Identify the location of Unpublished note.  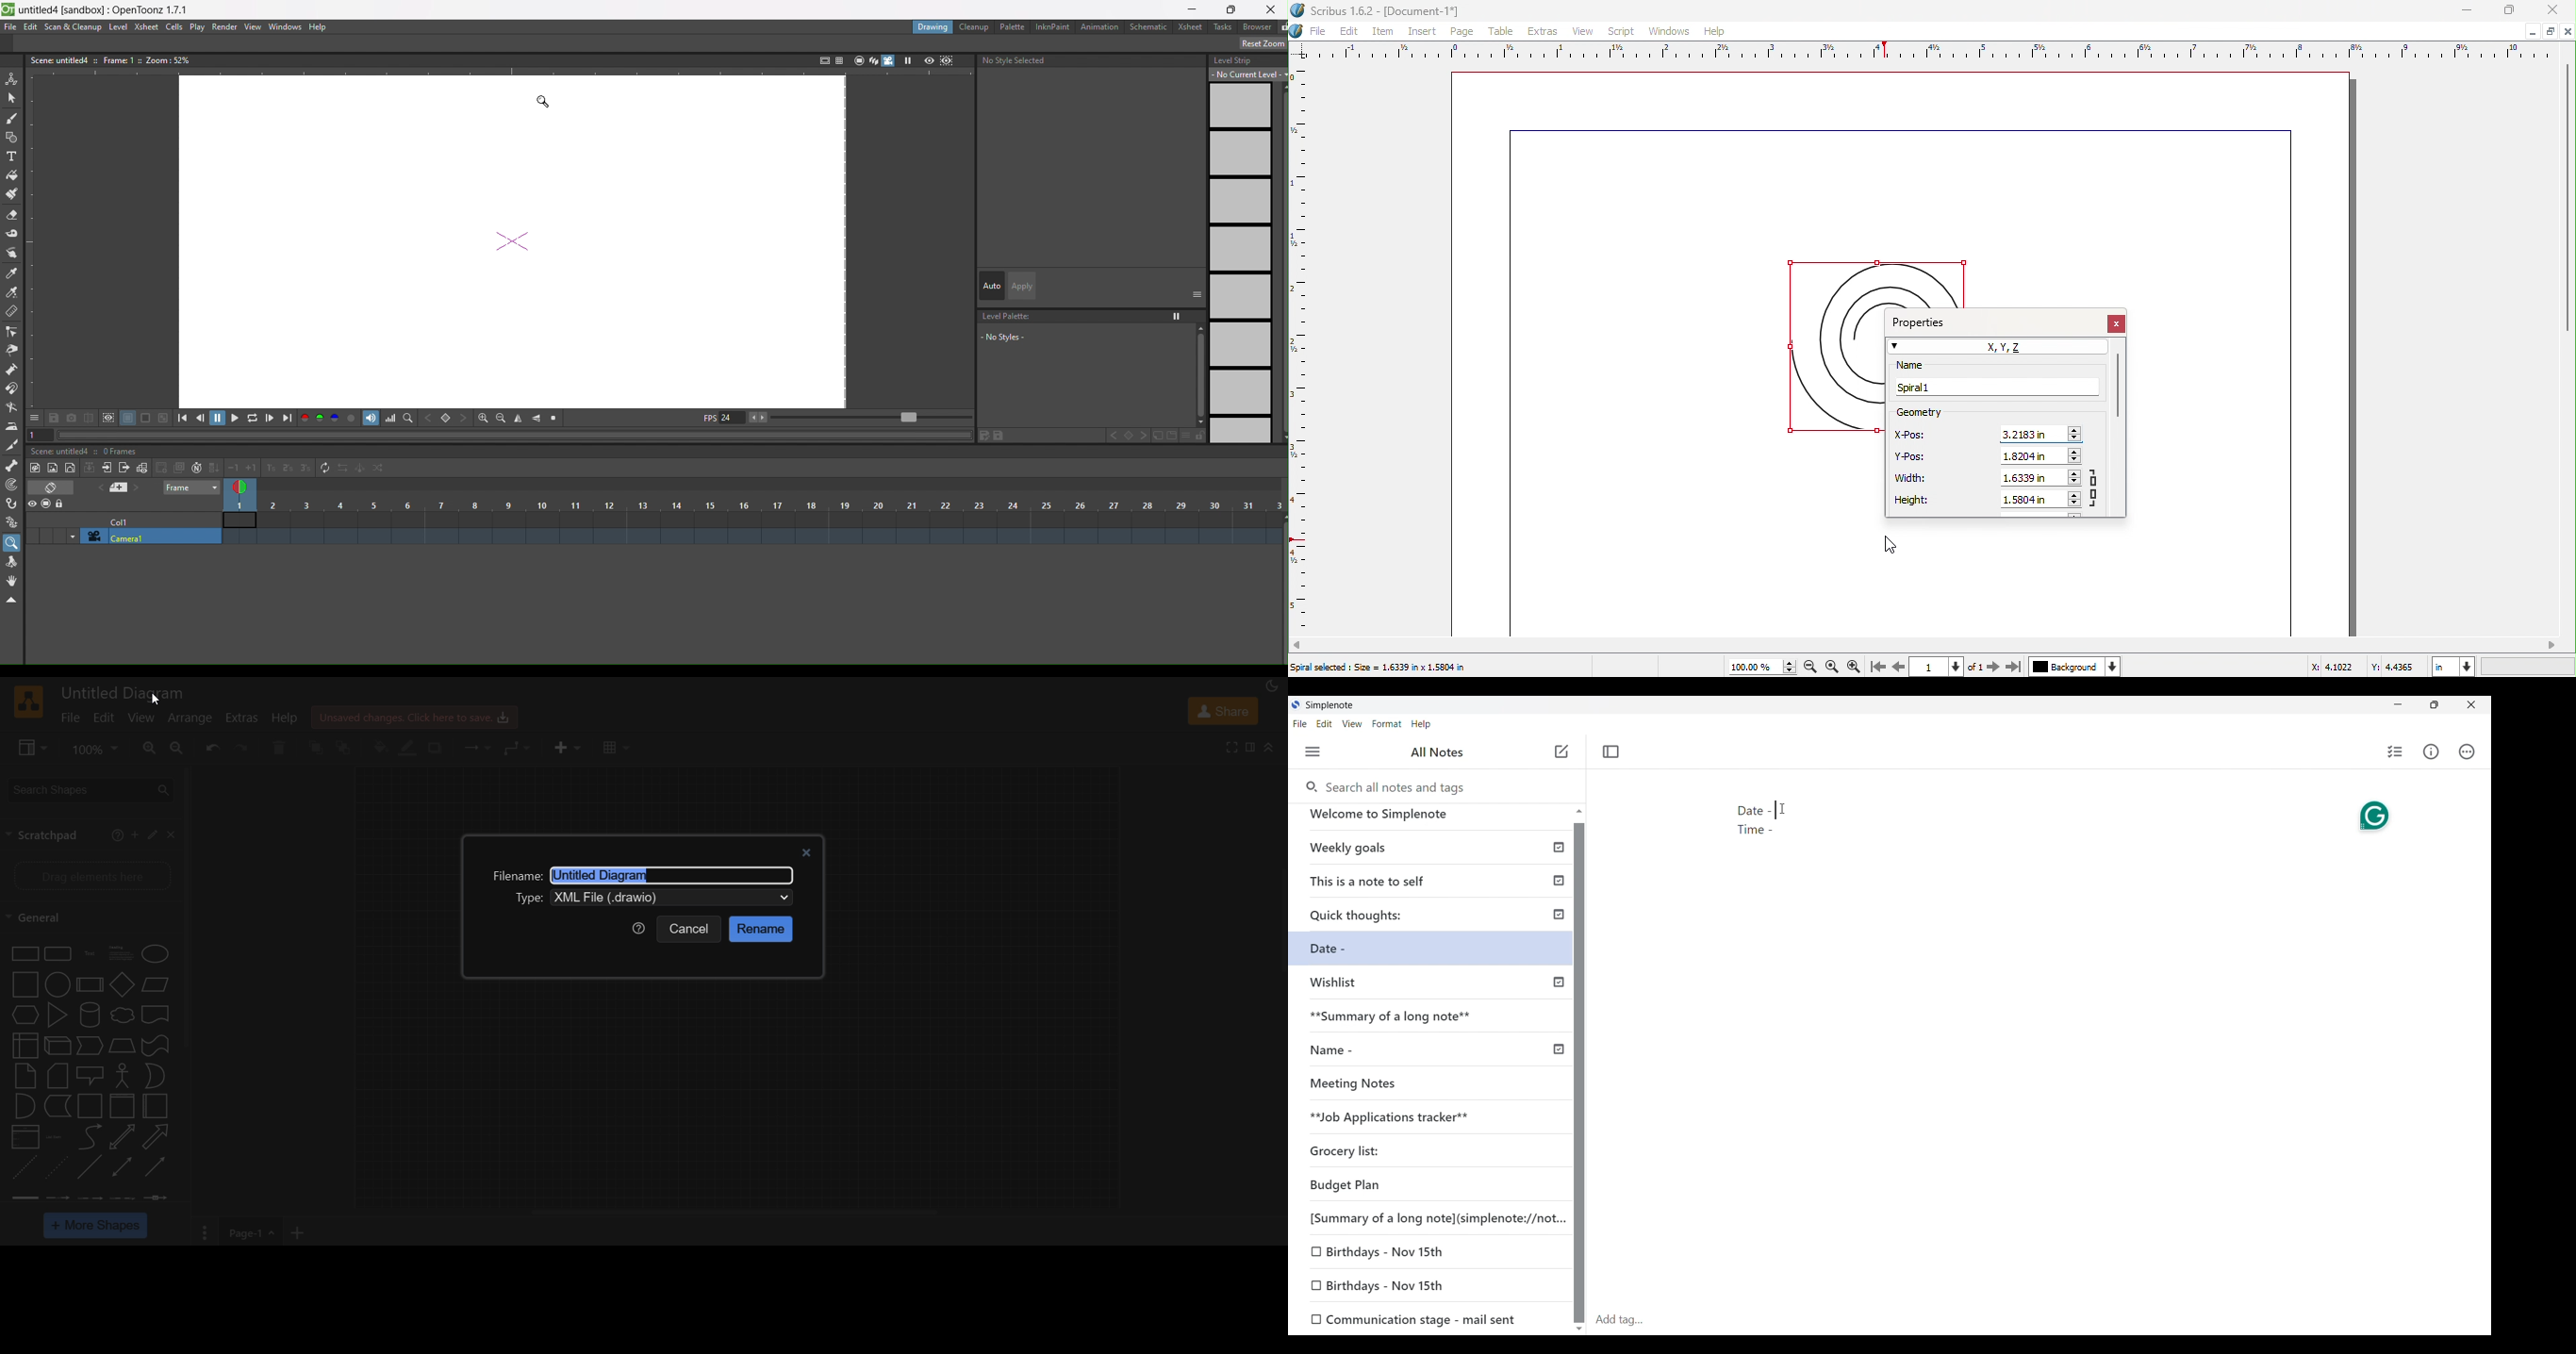
(1427, 1119).